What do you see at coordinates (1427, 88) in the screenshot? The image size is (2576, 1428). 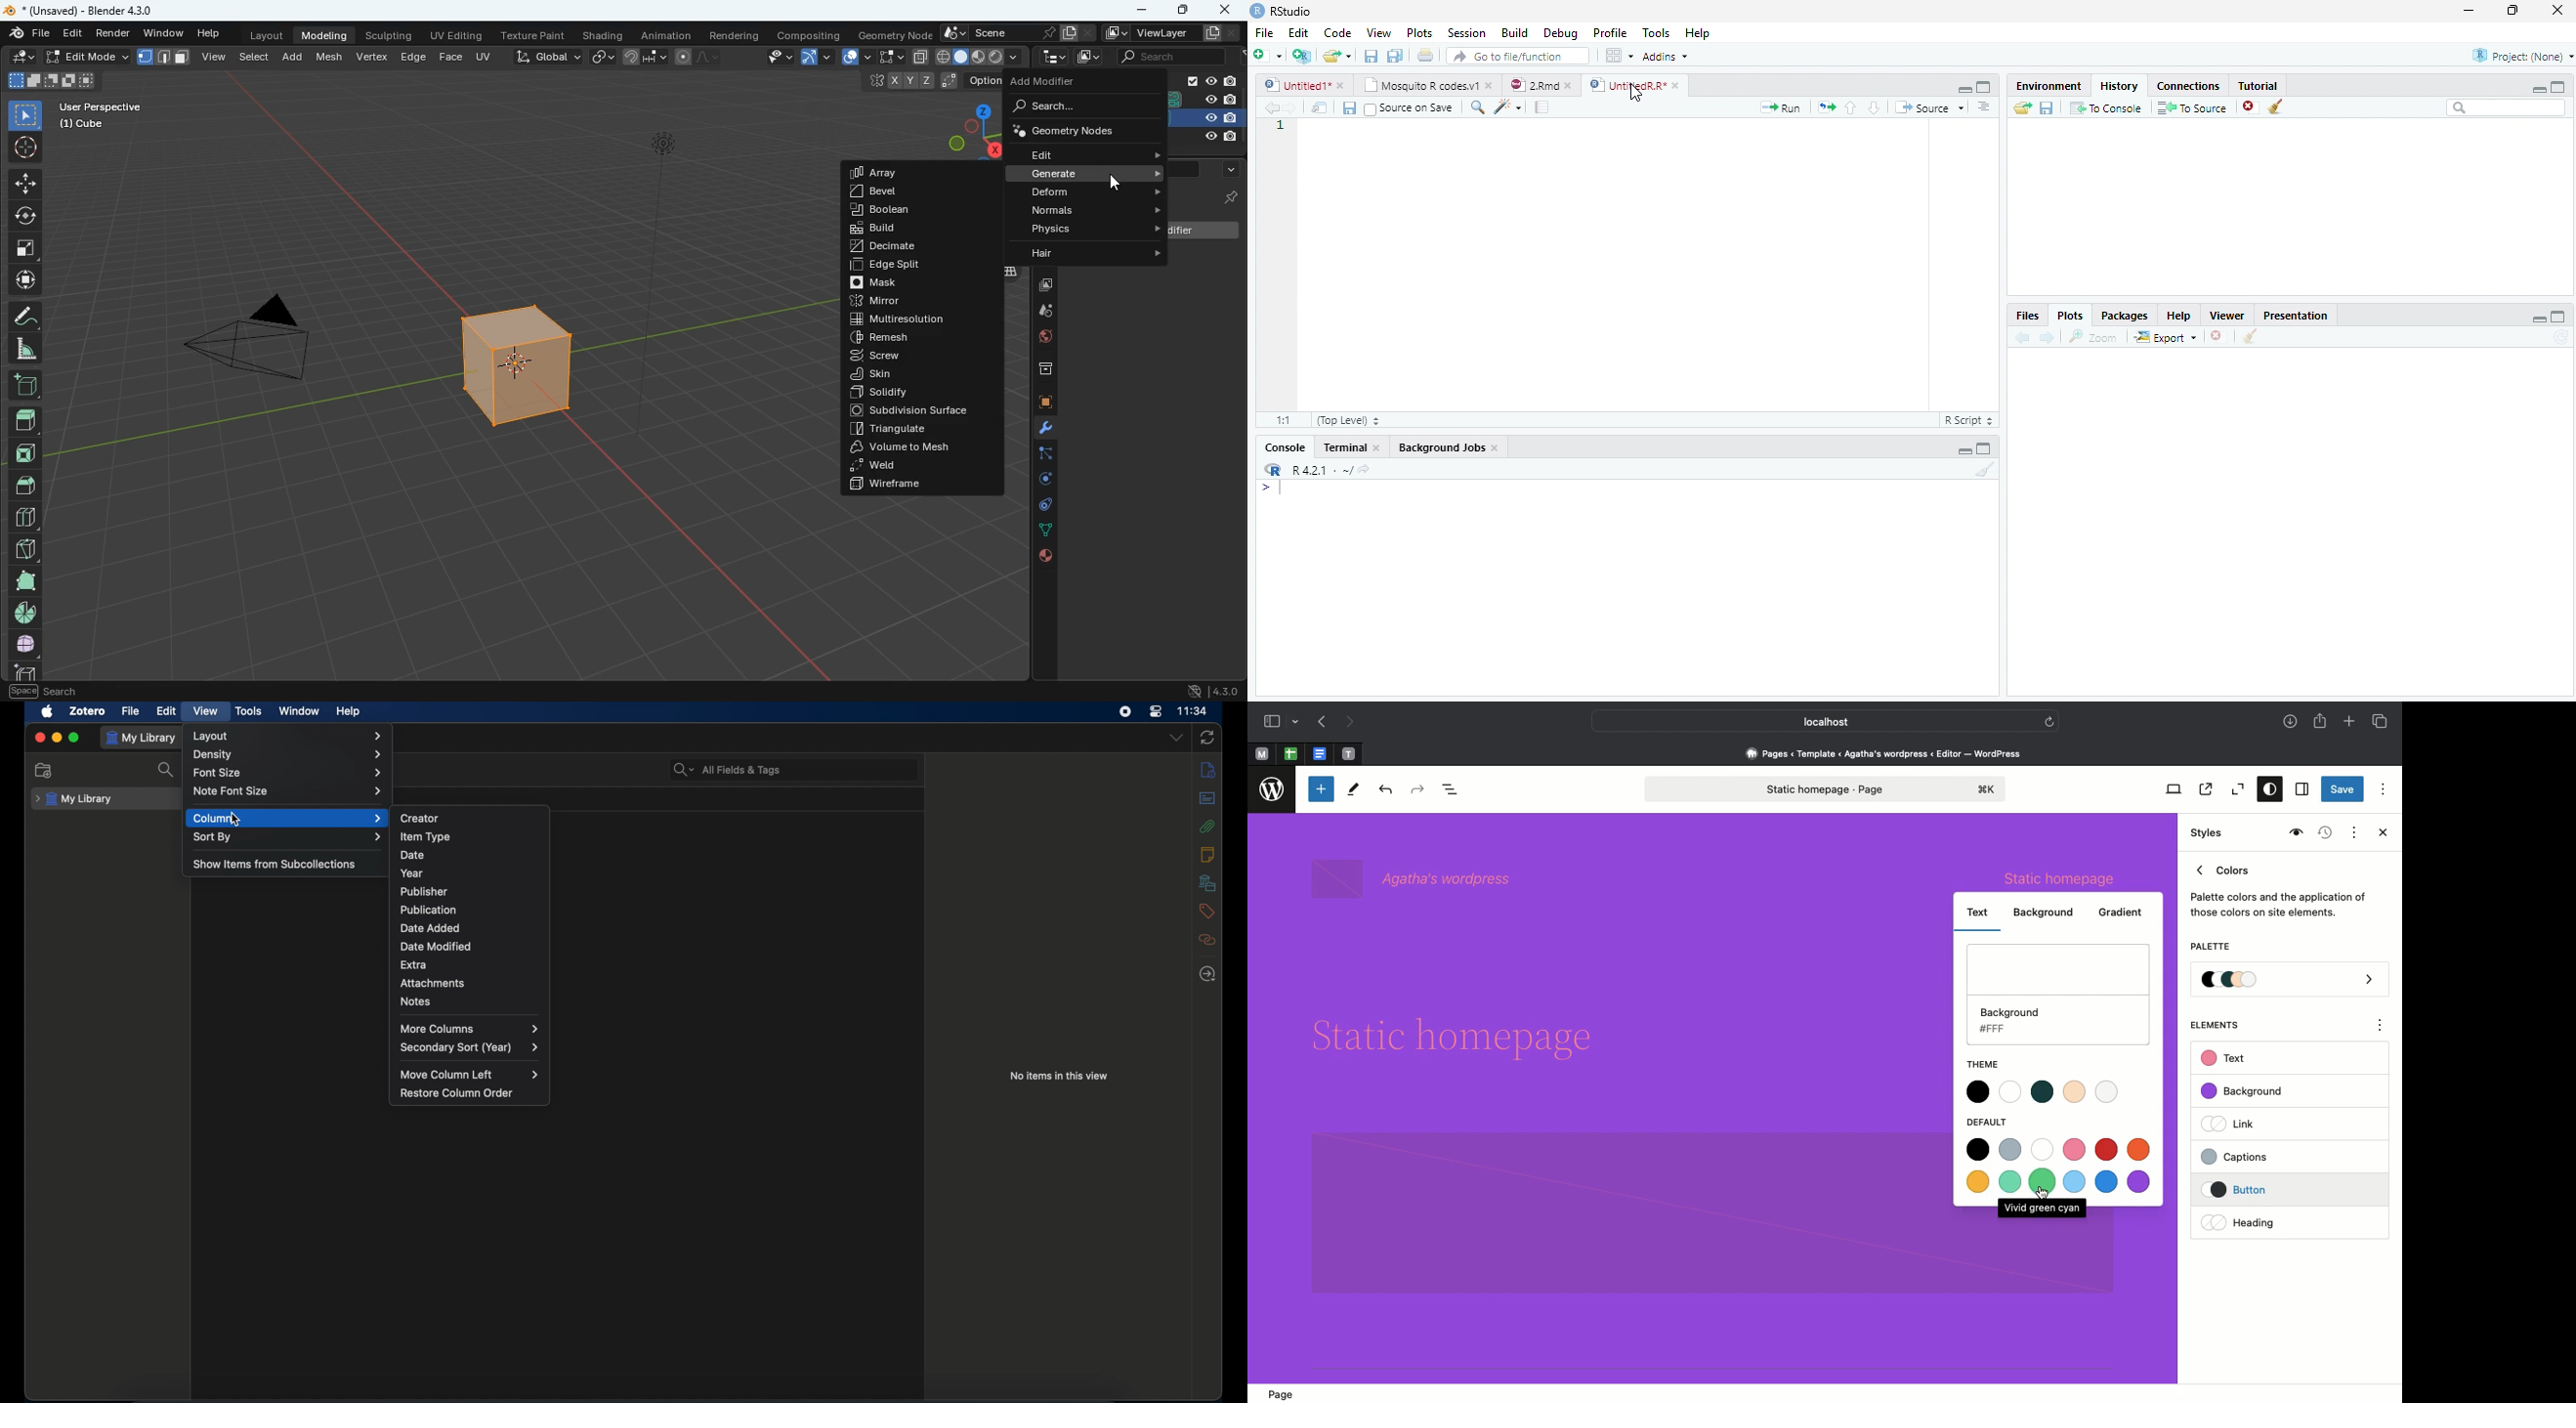 I see `Mosquito R codes1` at bounding box center [1427, 88].